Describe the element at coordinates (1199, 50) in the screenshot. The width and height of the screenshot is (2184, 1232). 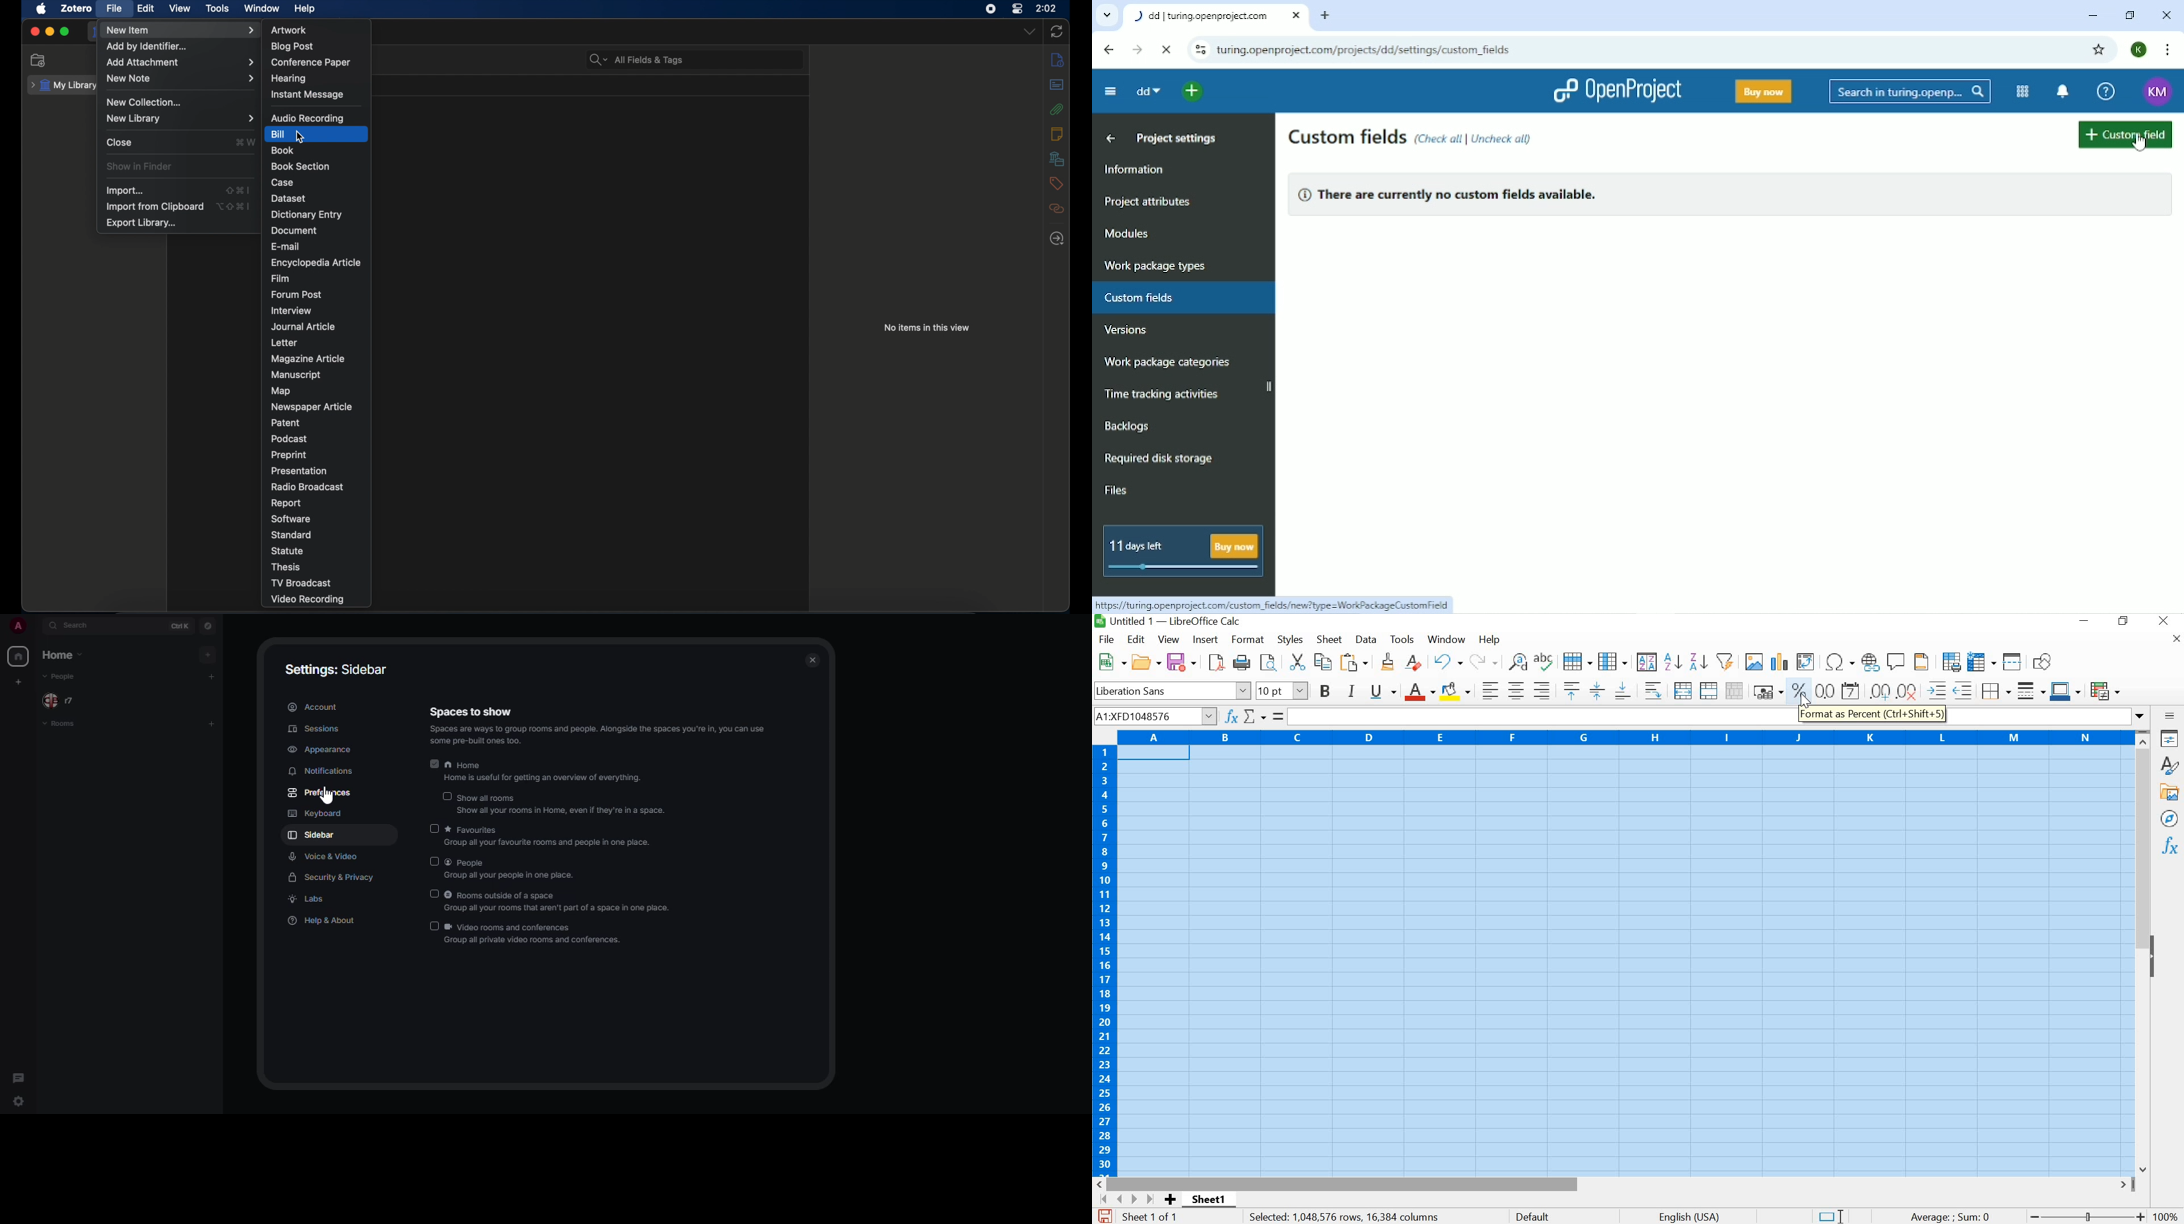
I see `View site information` at that location.